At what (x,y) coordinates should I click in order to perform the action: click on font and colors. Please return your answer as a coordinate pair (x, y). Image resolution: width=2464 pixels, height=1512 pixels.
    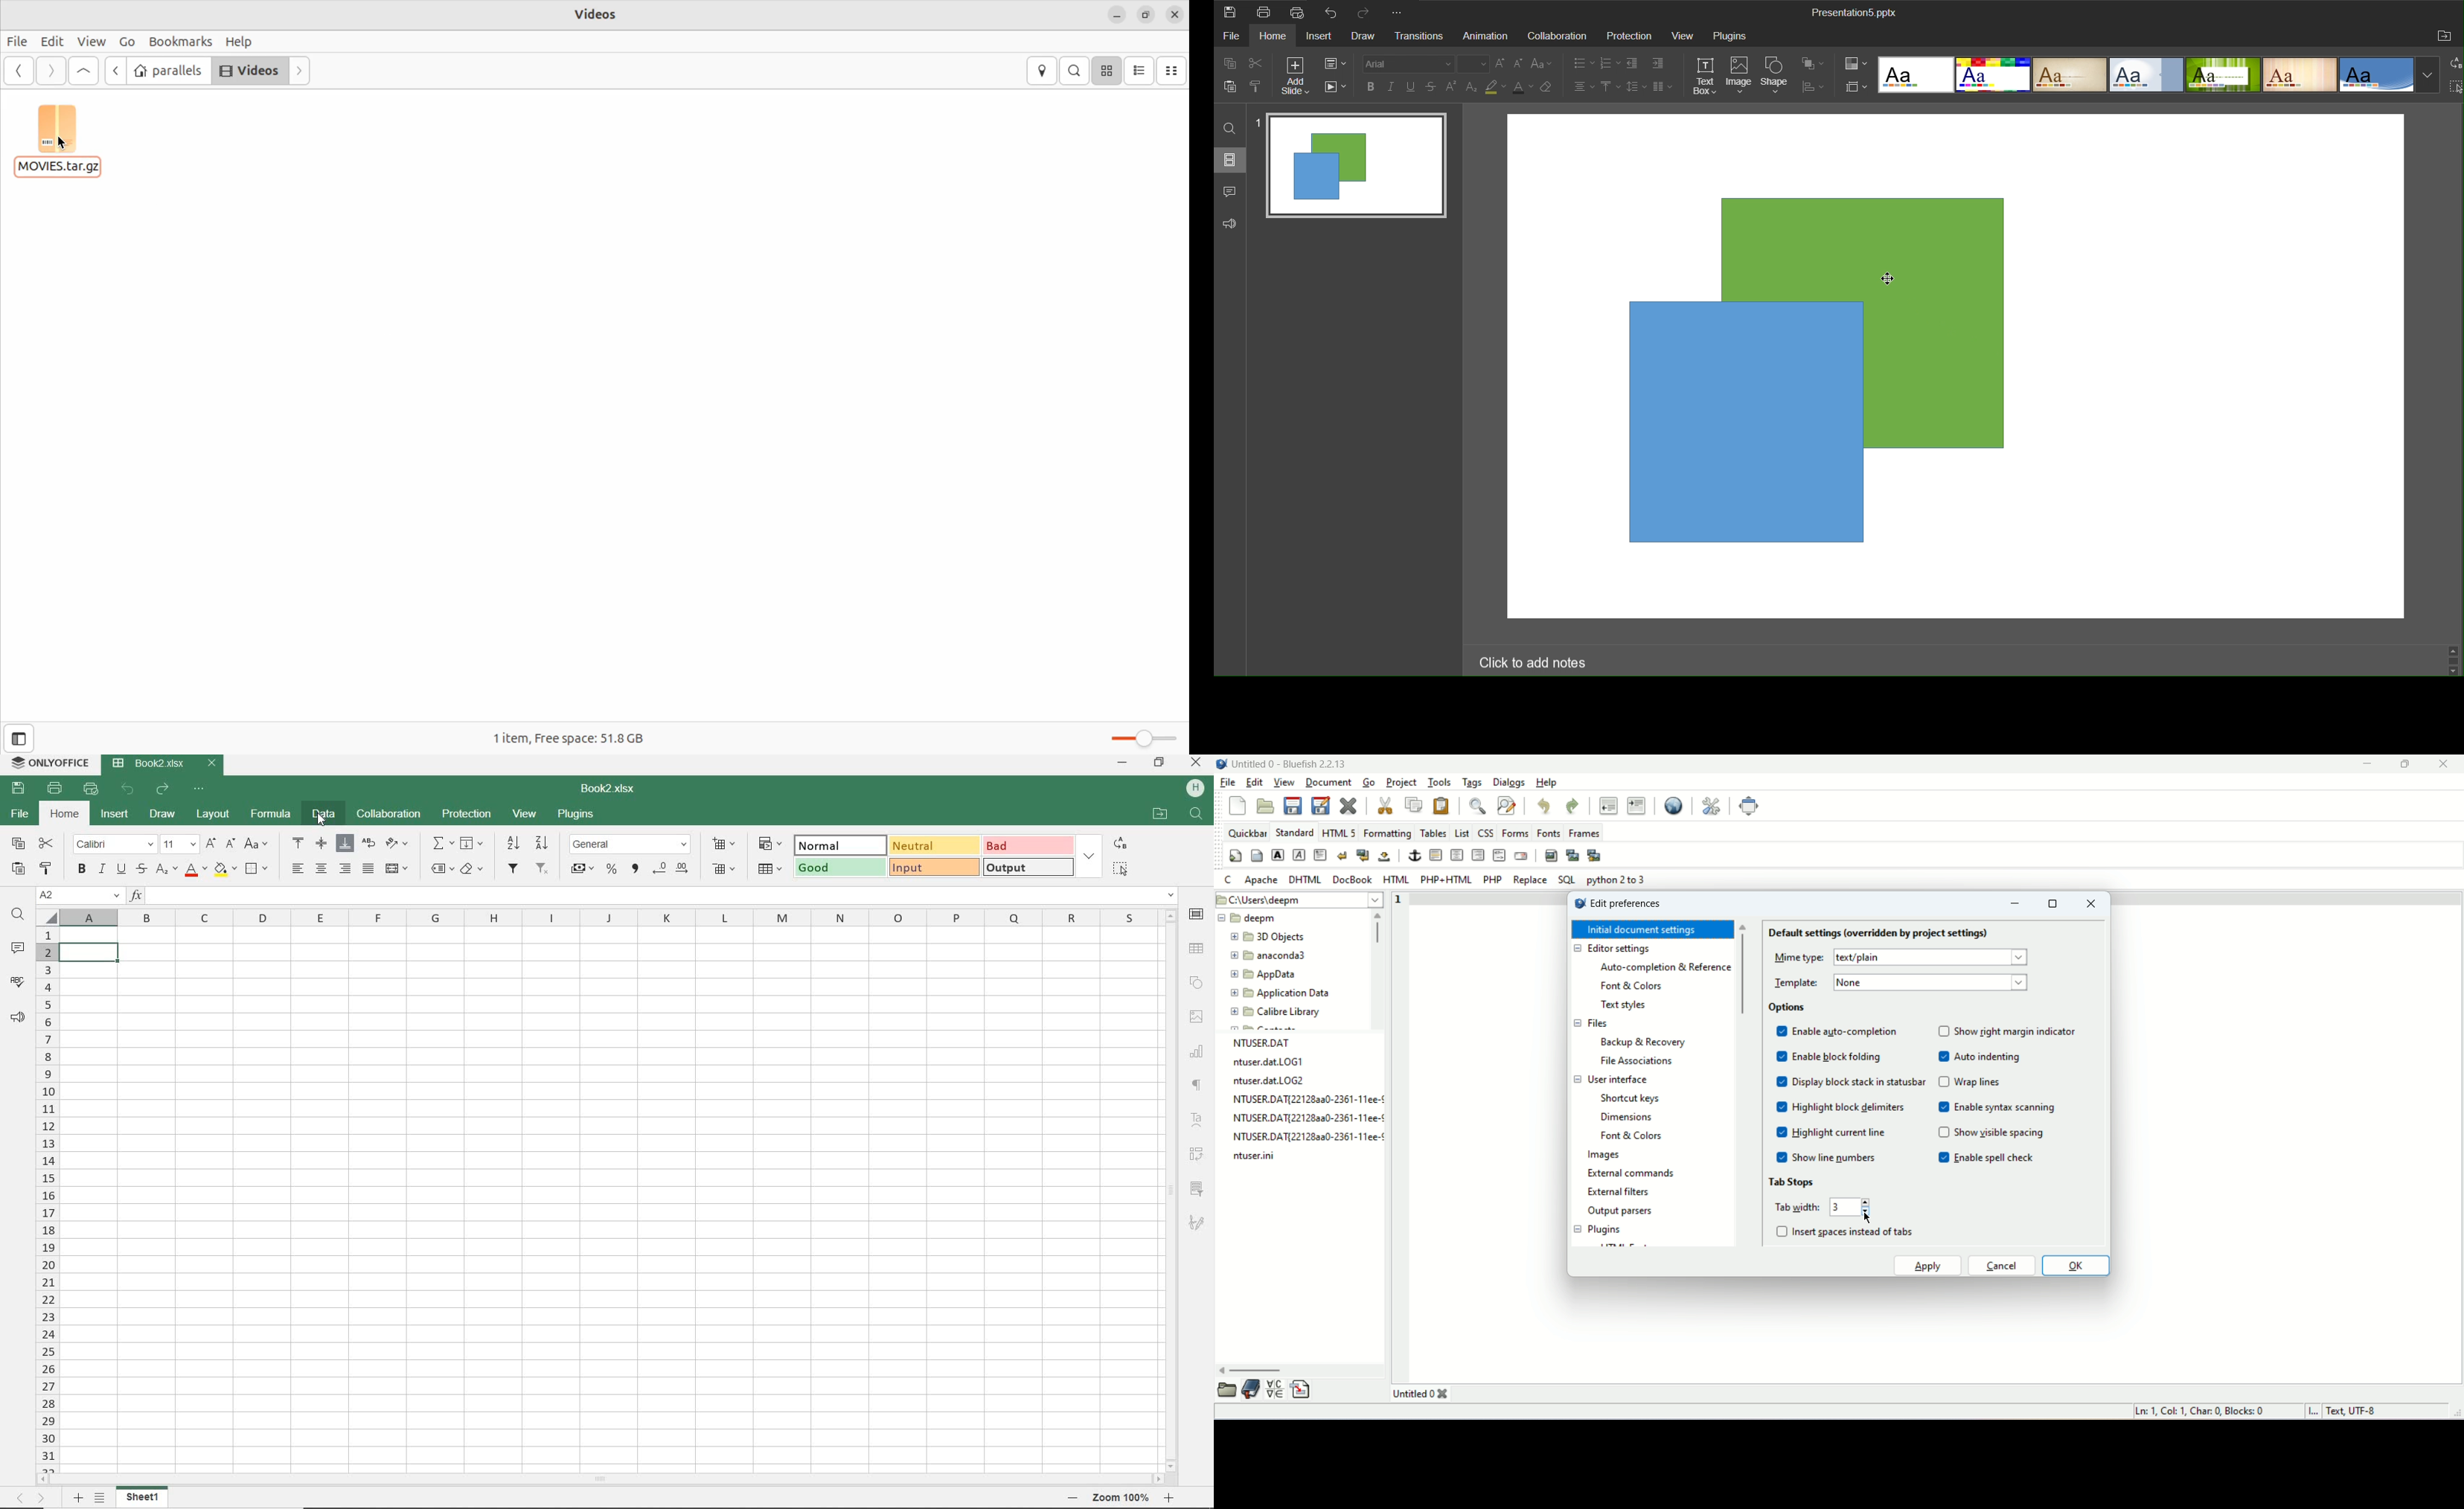
    Looking at the image, I should click on (1632, 1137).